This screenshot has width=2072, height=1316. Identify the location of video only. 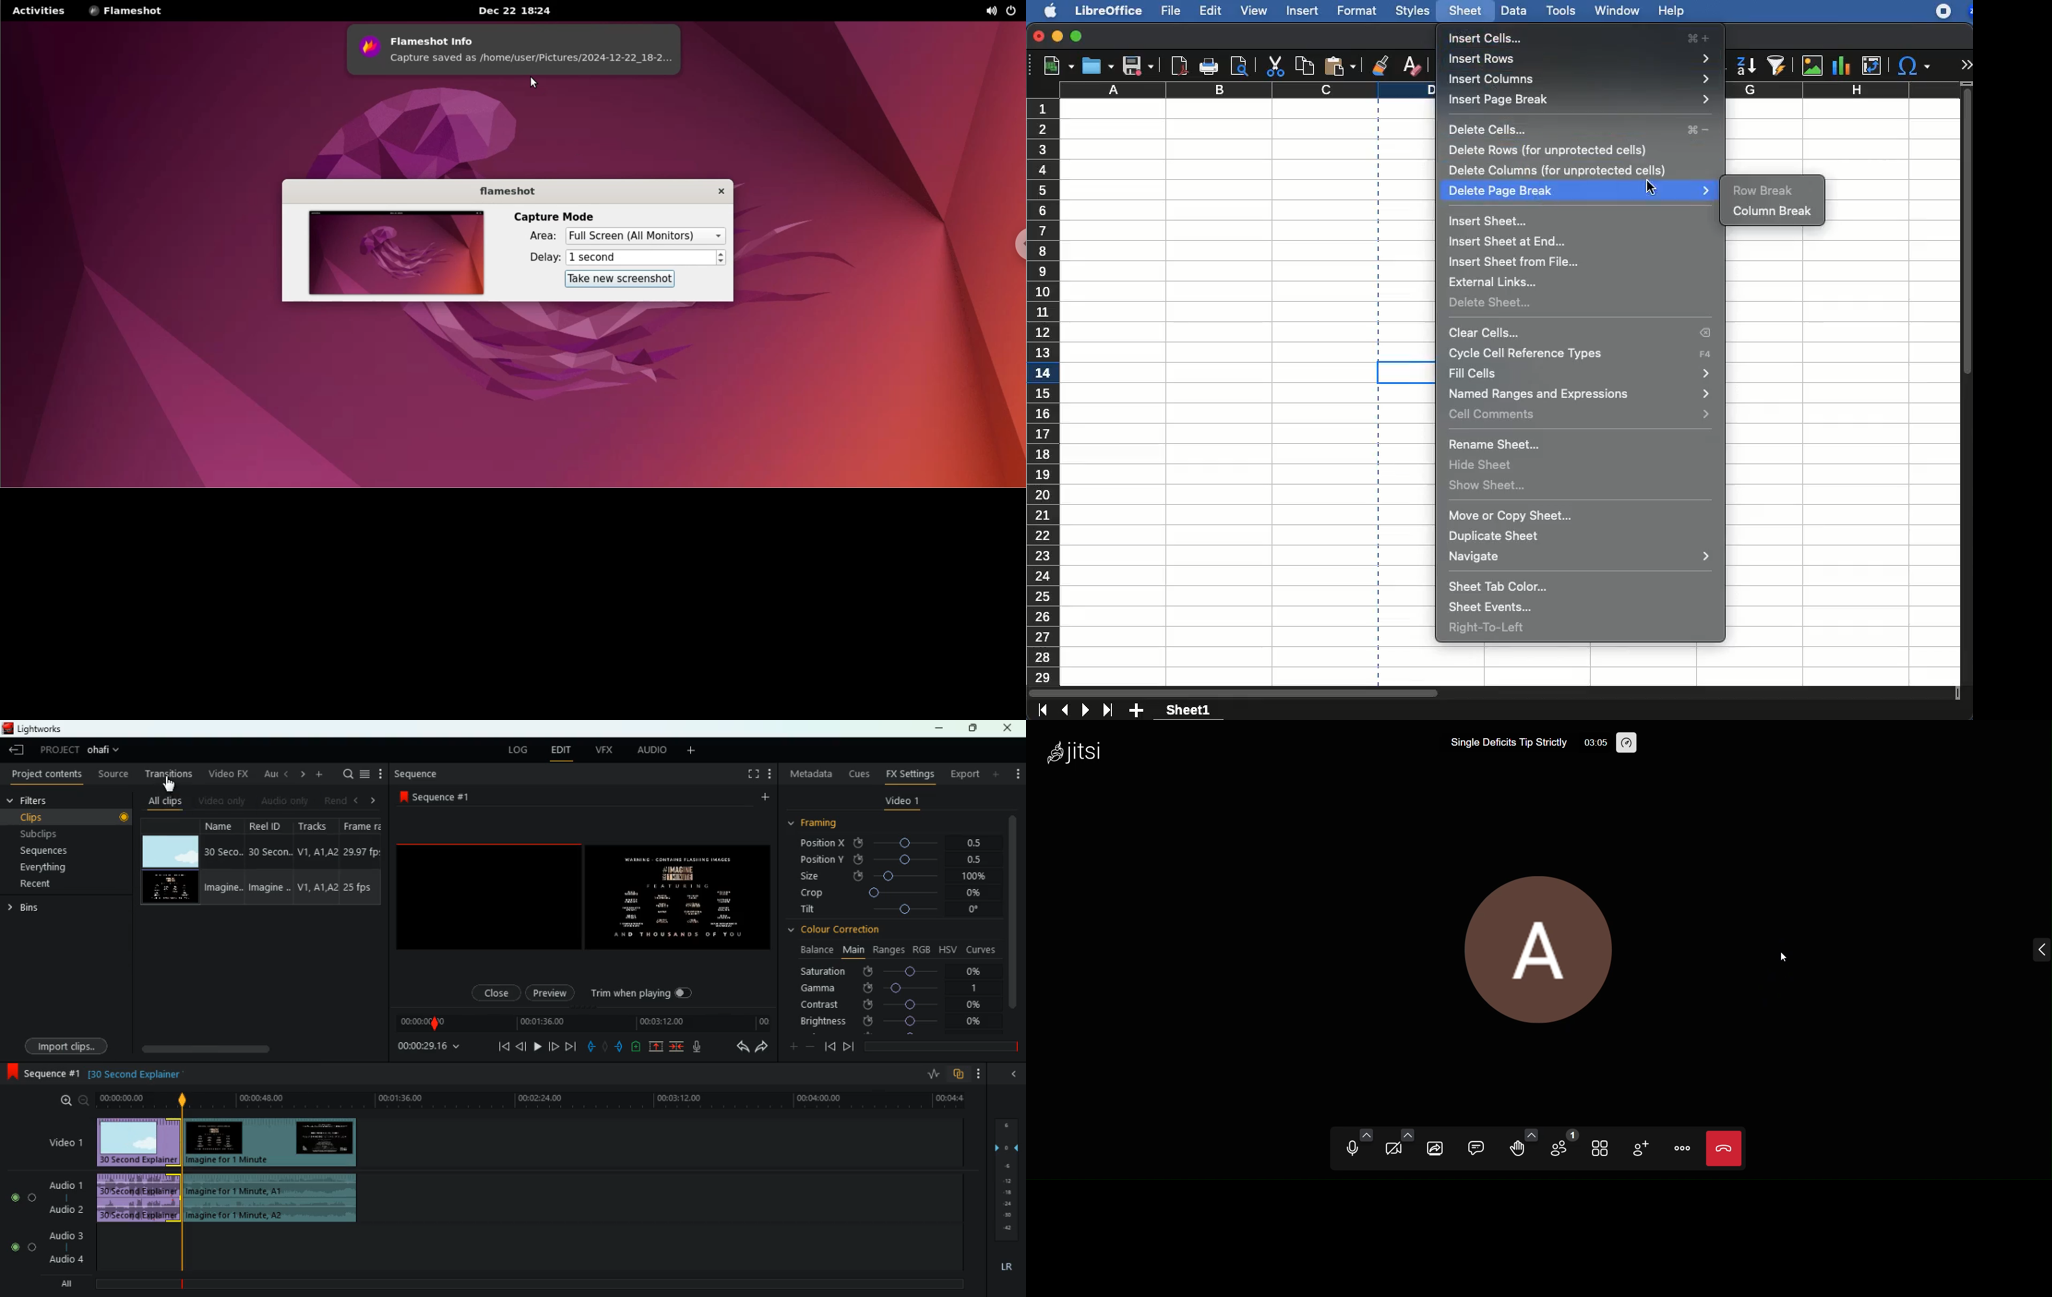
(222, 800).